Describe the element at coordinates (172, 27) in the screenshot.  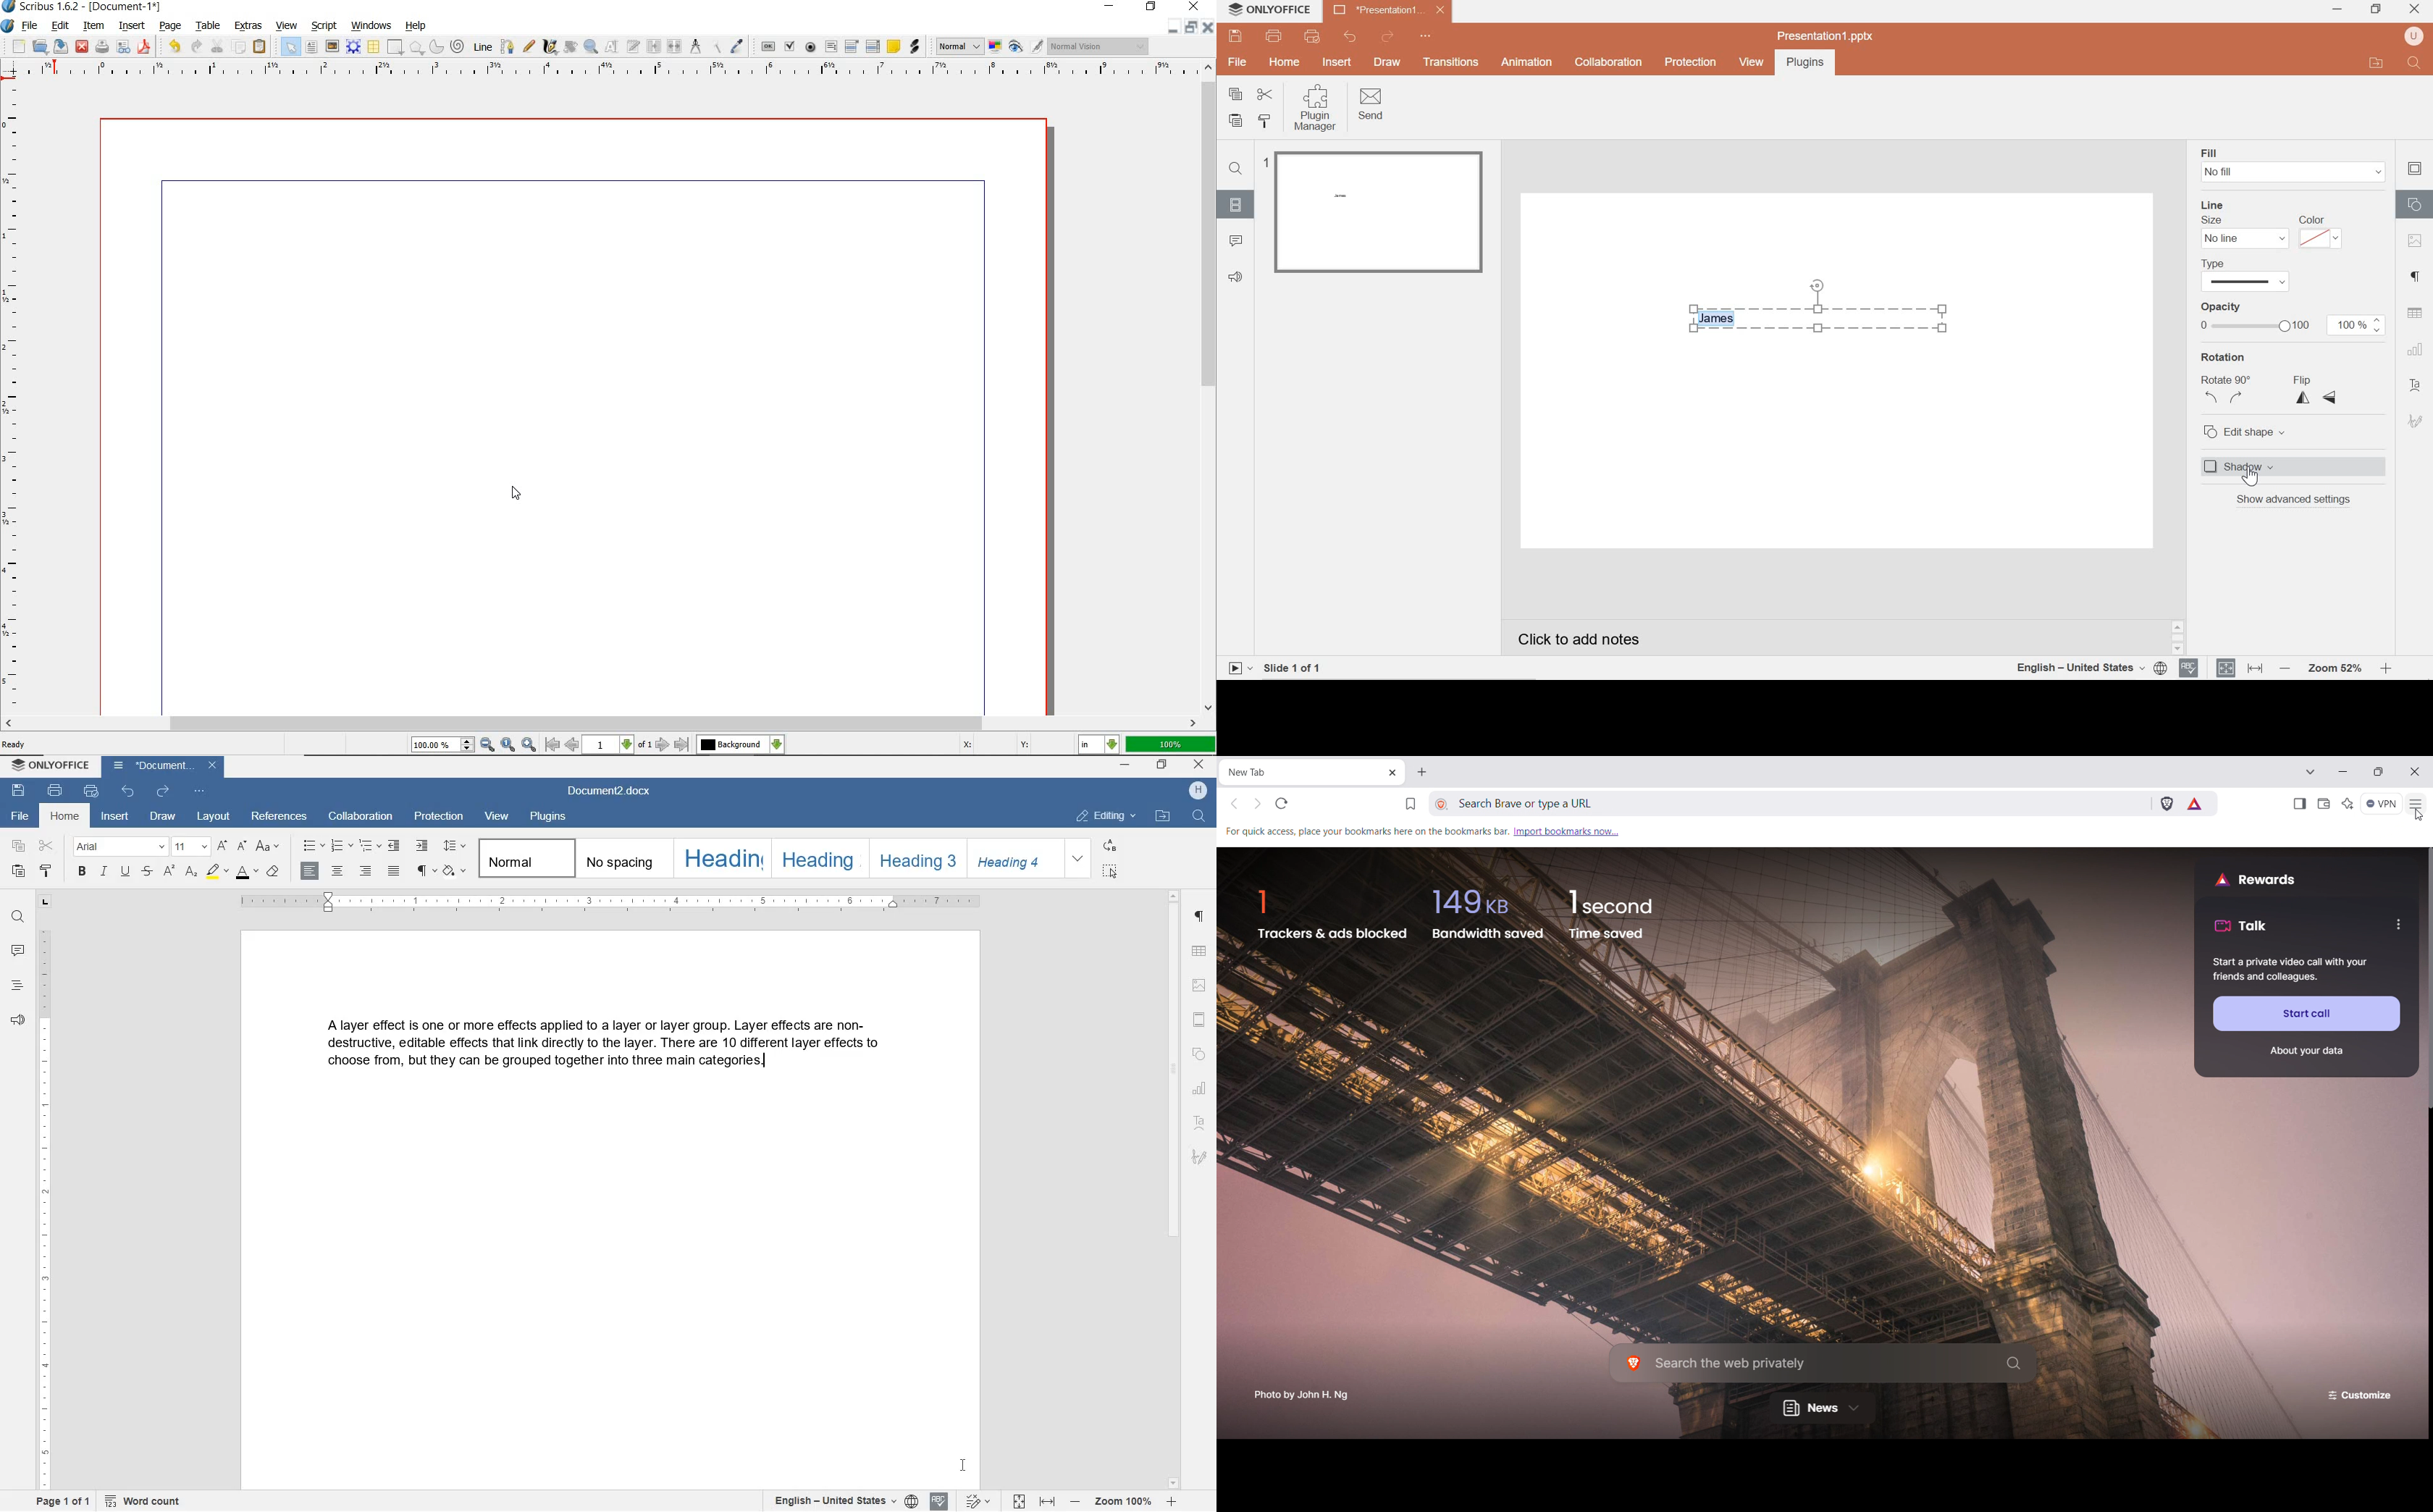
I see `page` at that location.